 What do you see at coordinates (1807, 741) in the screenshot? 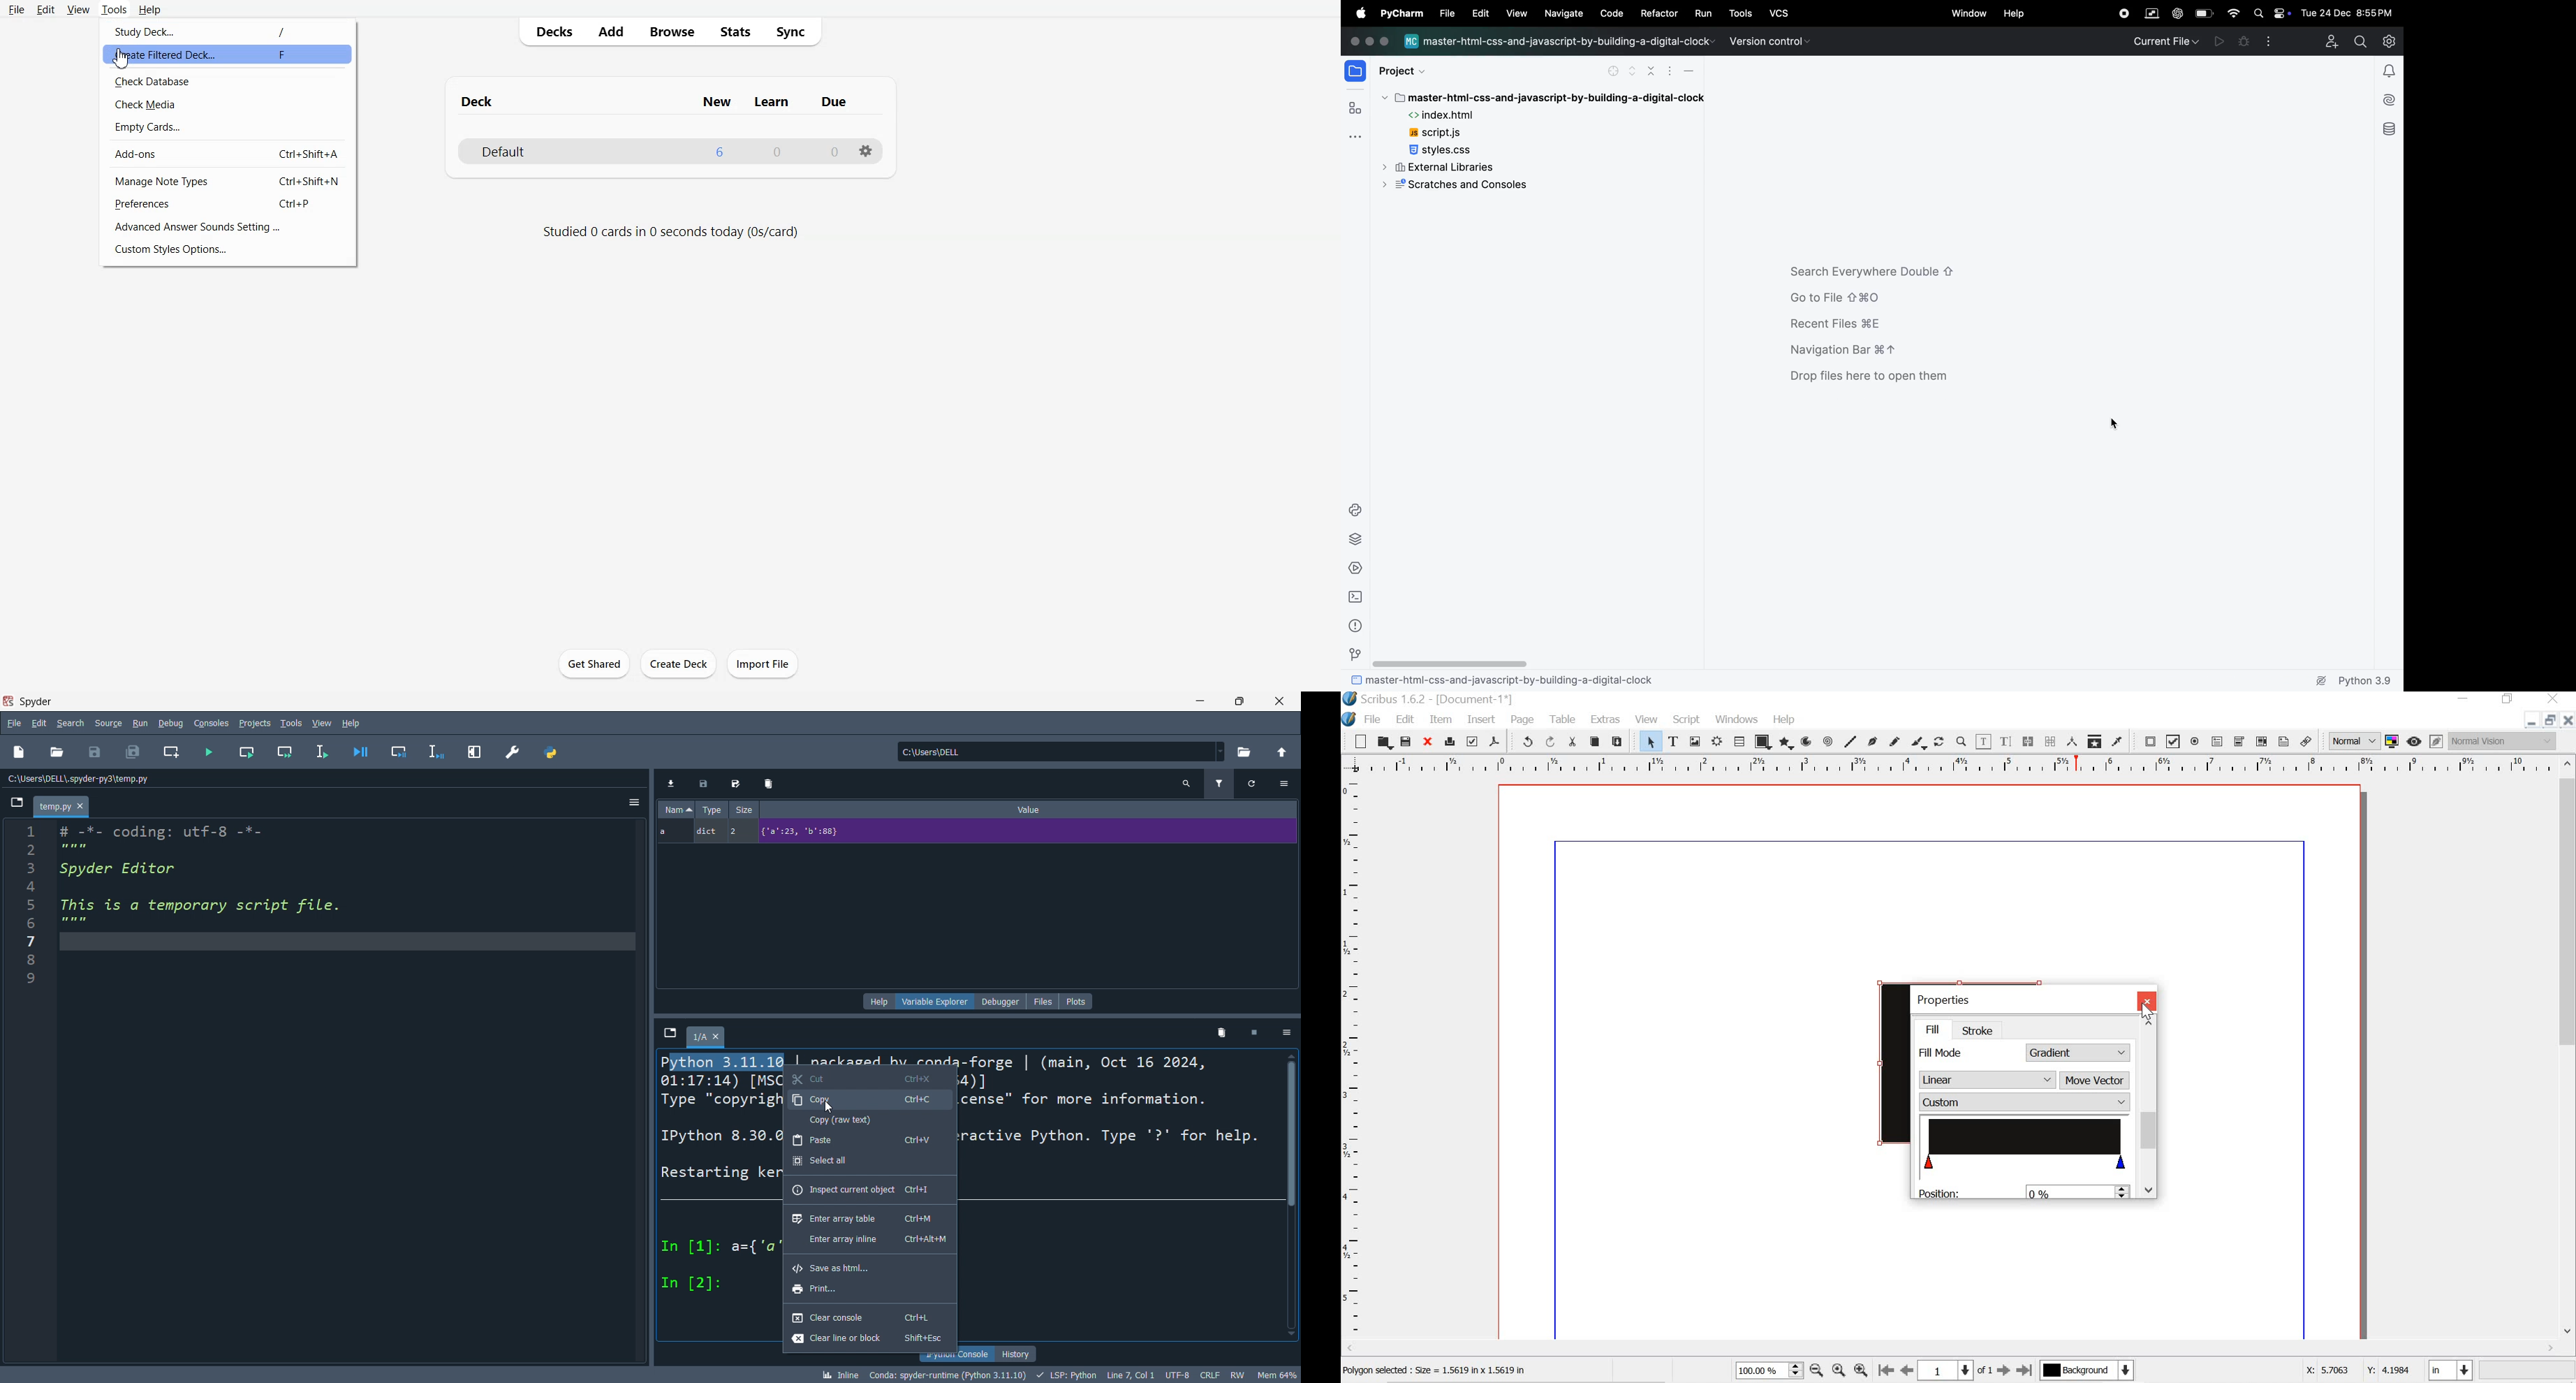
I see `arc` at bounding box center [1807, 741].